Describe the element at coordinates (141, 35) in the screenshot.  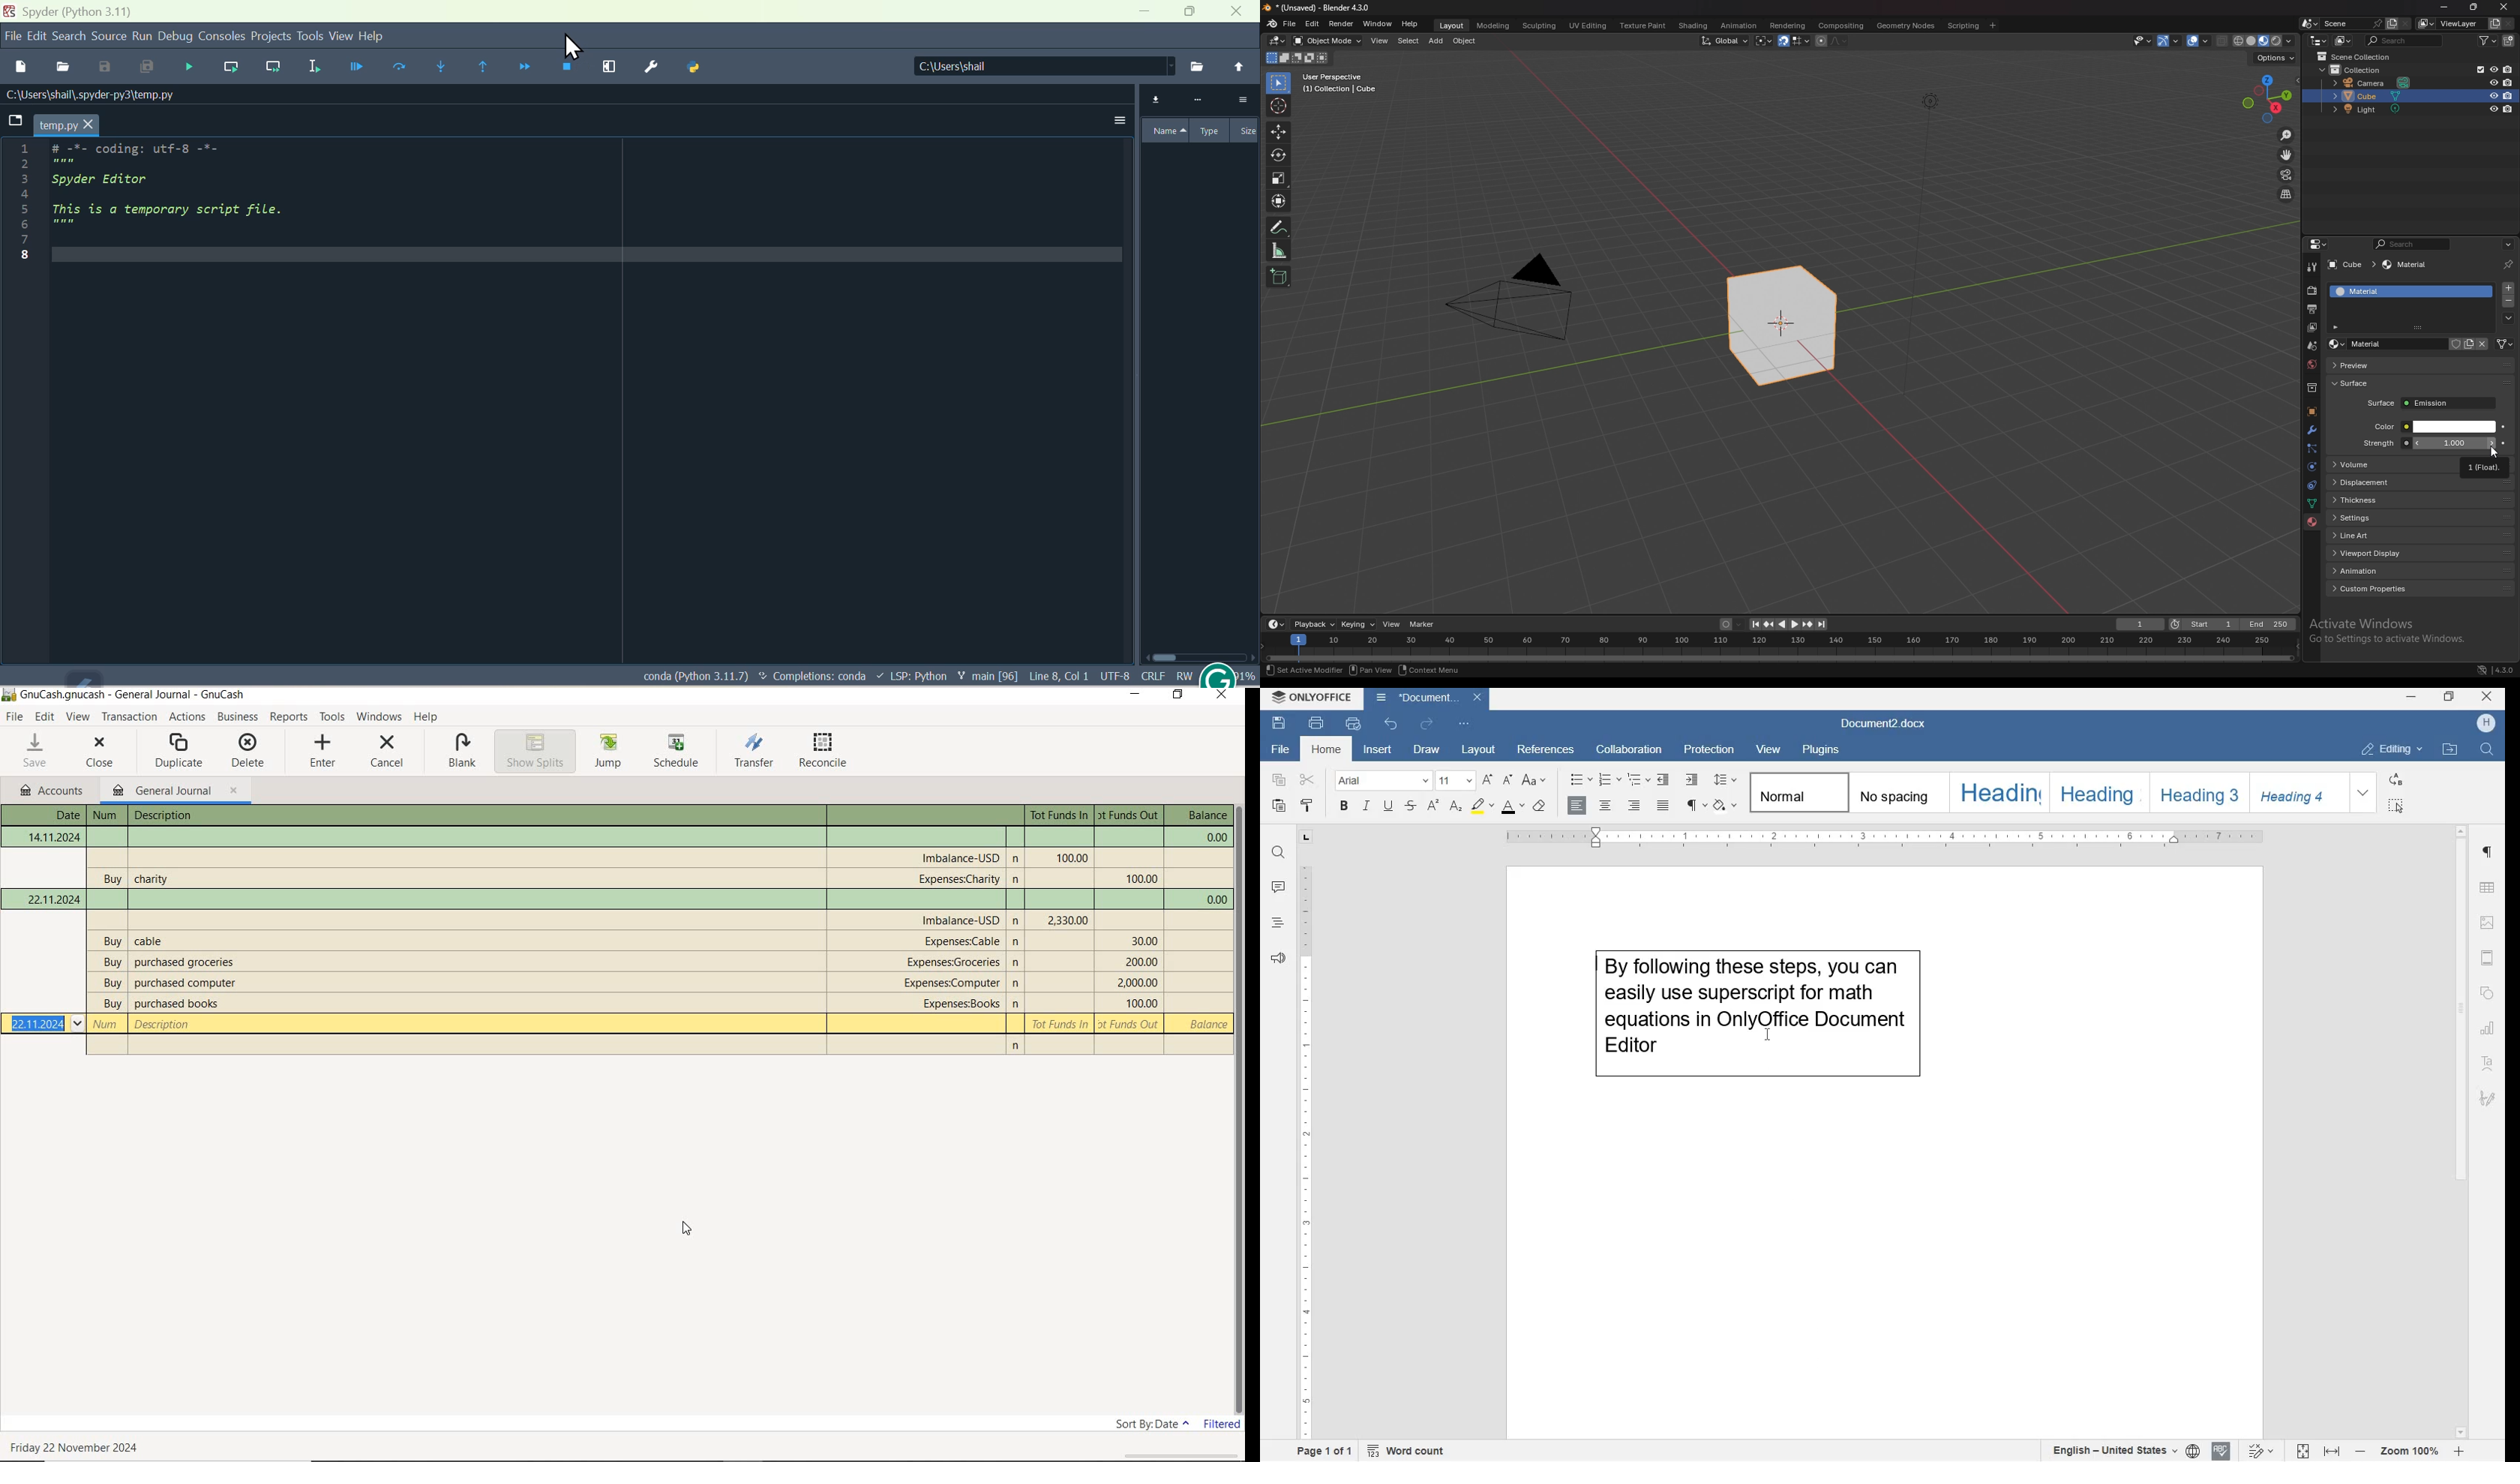
I see `Run` at that location.